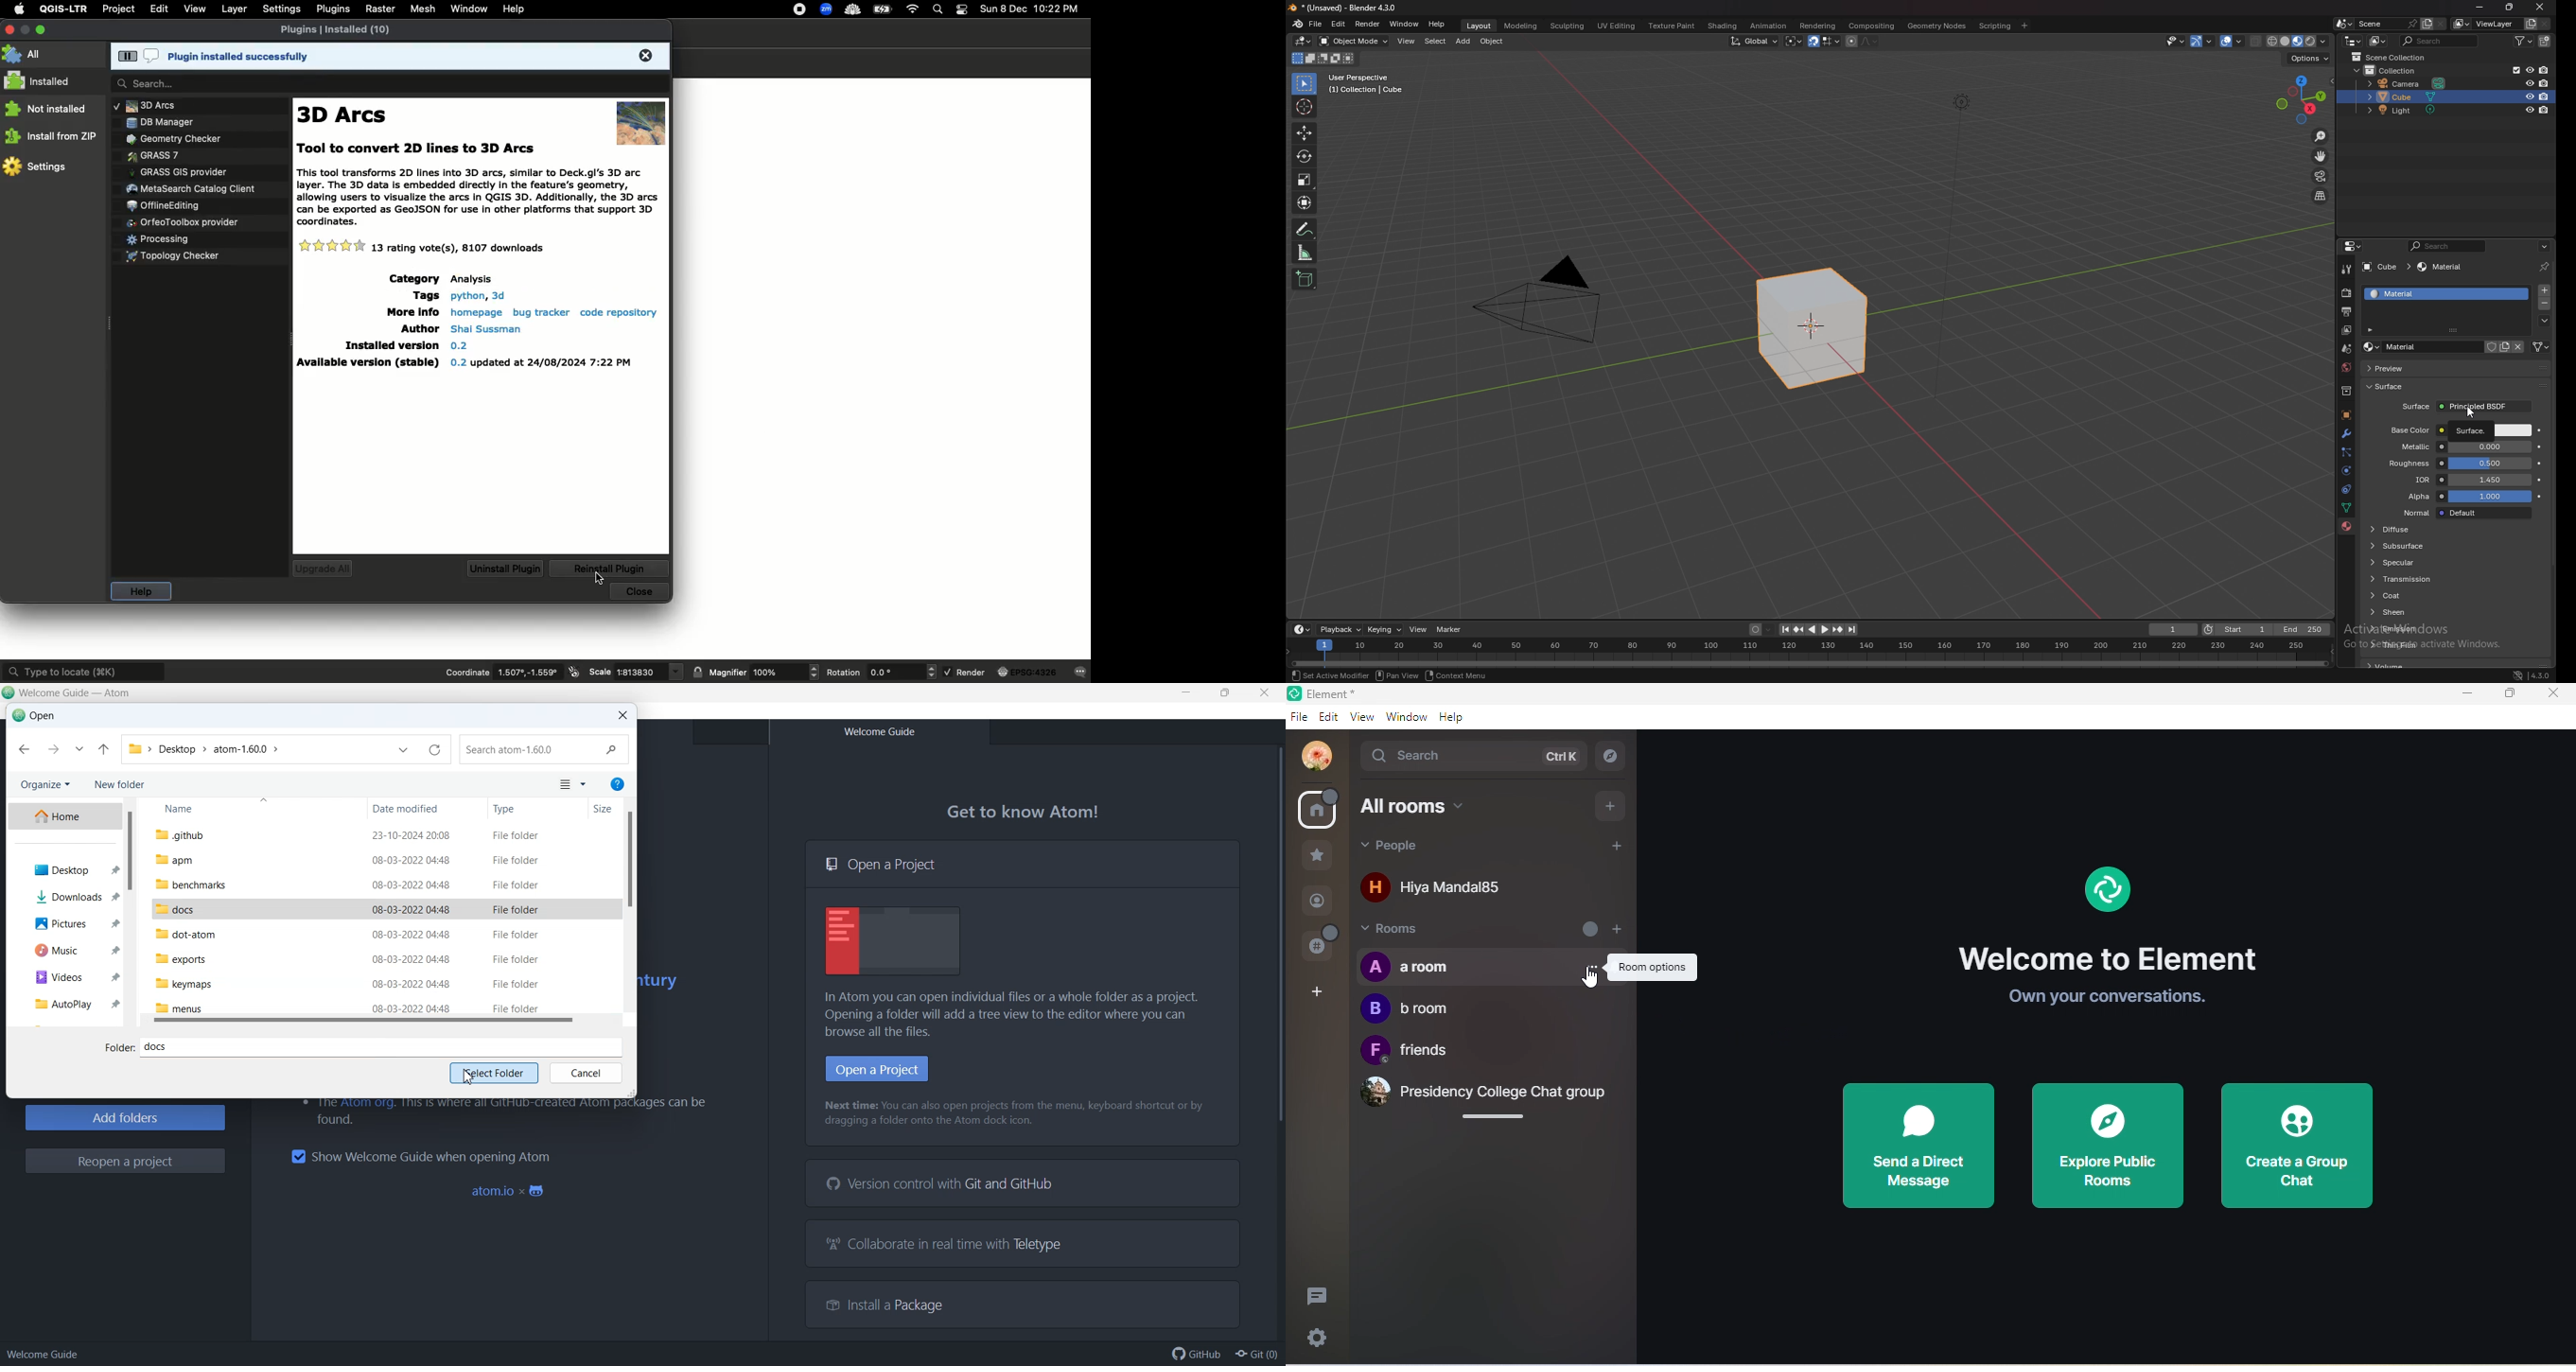 The height and width of the screenshot is (1372, 2576). Describe the element at coordinates (175, 860) in the screenshot. I see `apm` at that location.